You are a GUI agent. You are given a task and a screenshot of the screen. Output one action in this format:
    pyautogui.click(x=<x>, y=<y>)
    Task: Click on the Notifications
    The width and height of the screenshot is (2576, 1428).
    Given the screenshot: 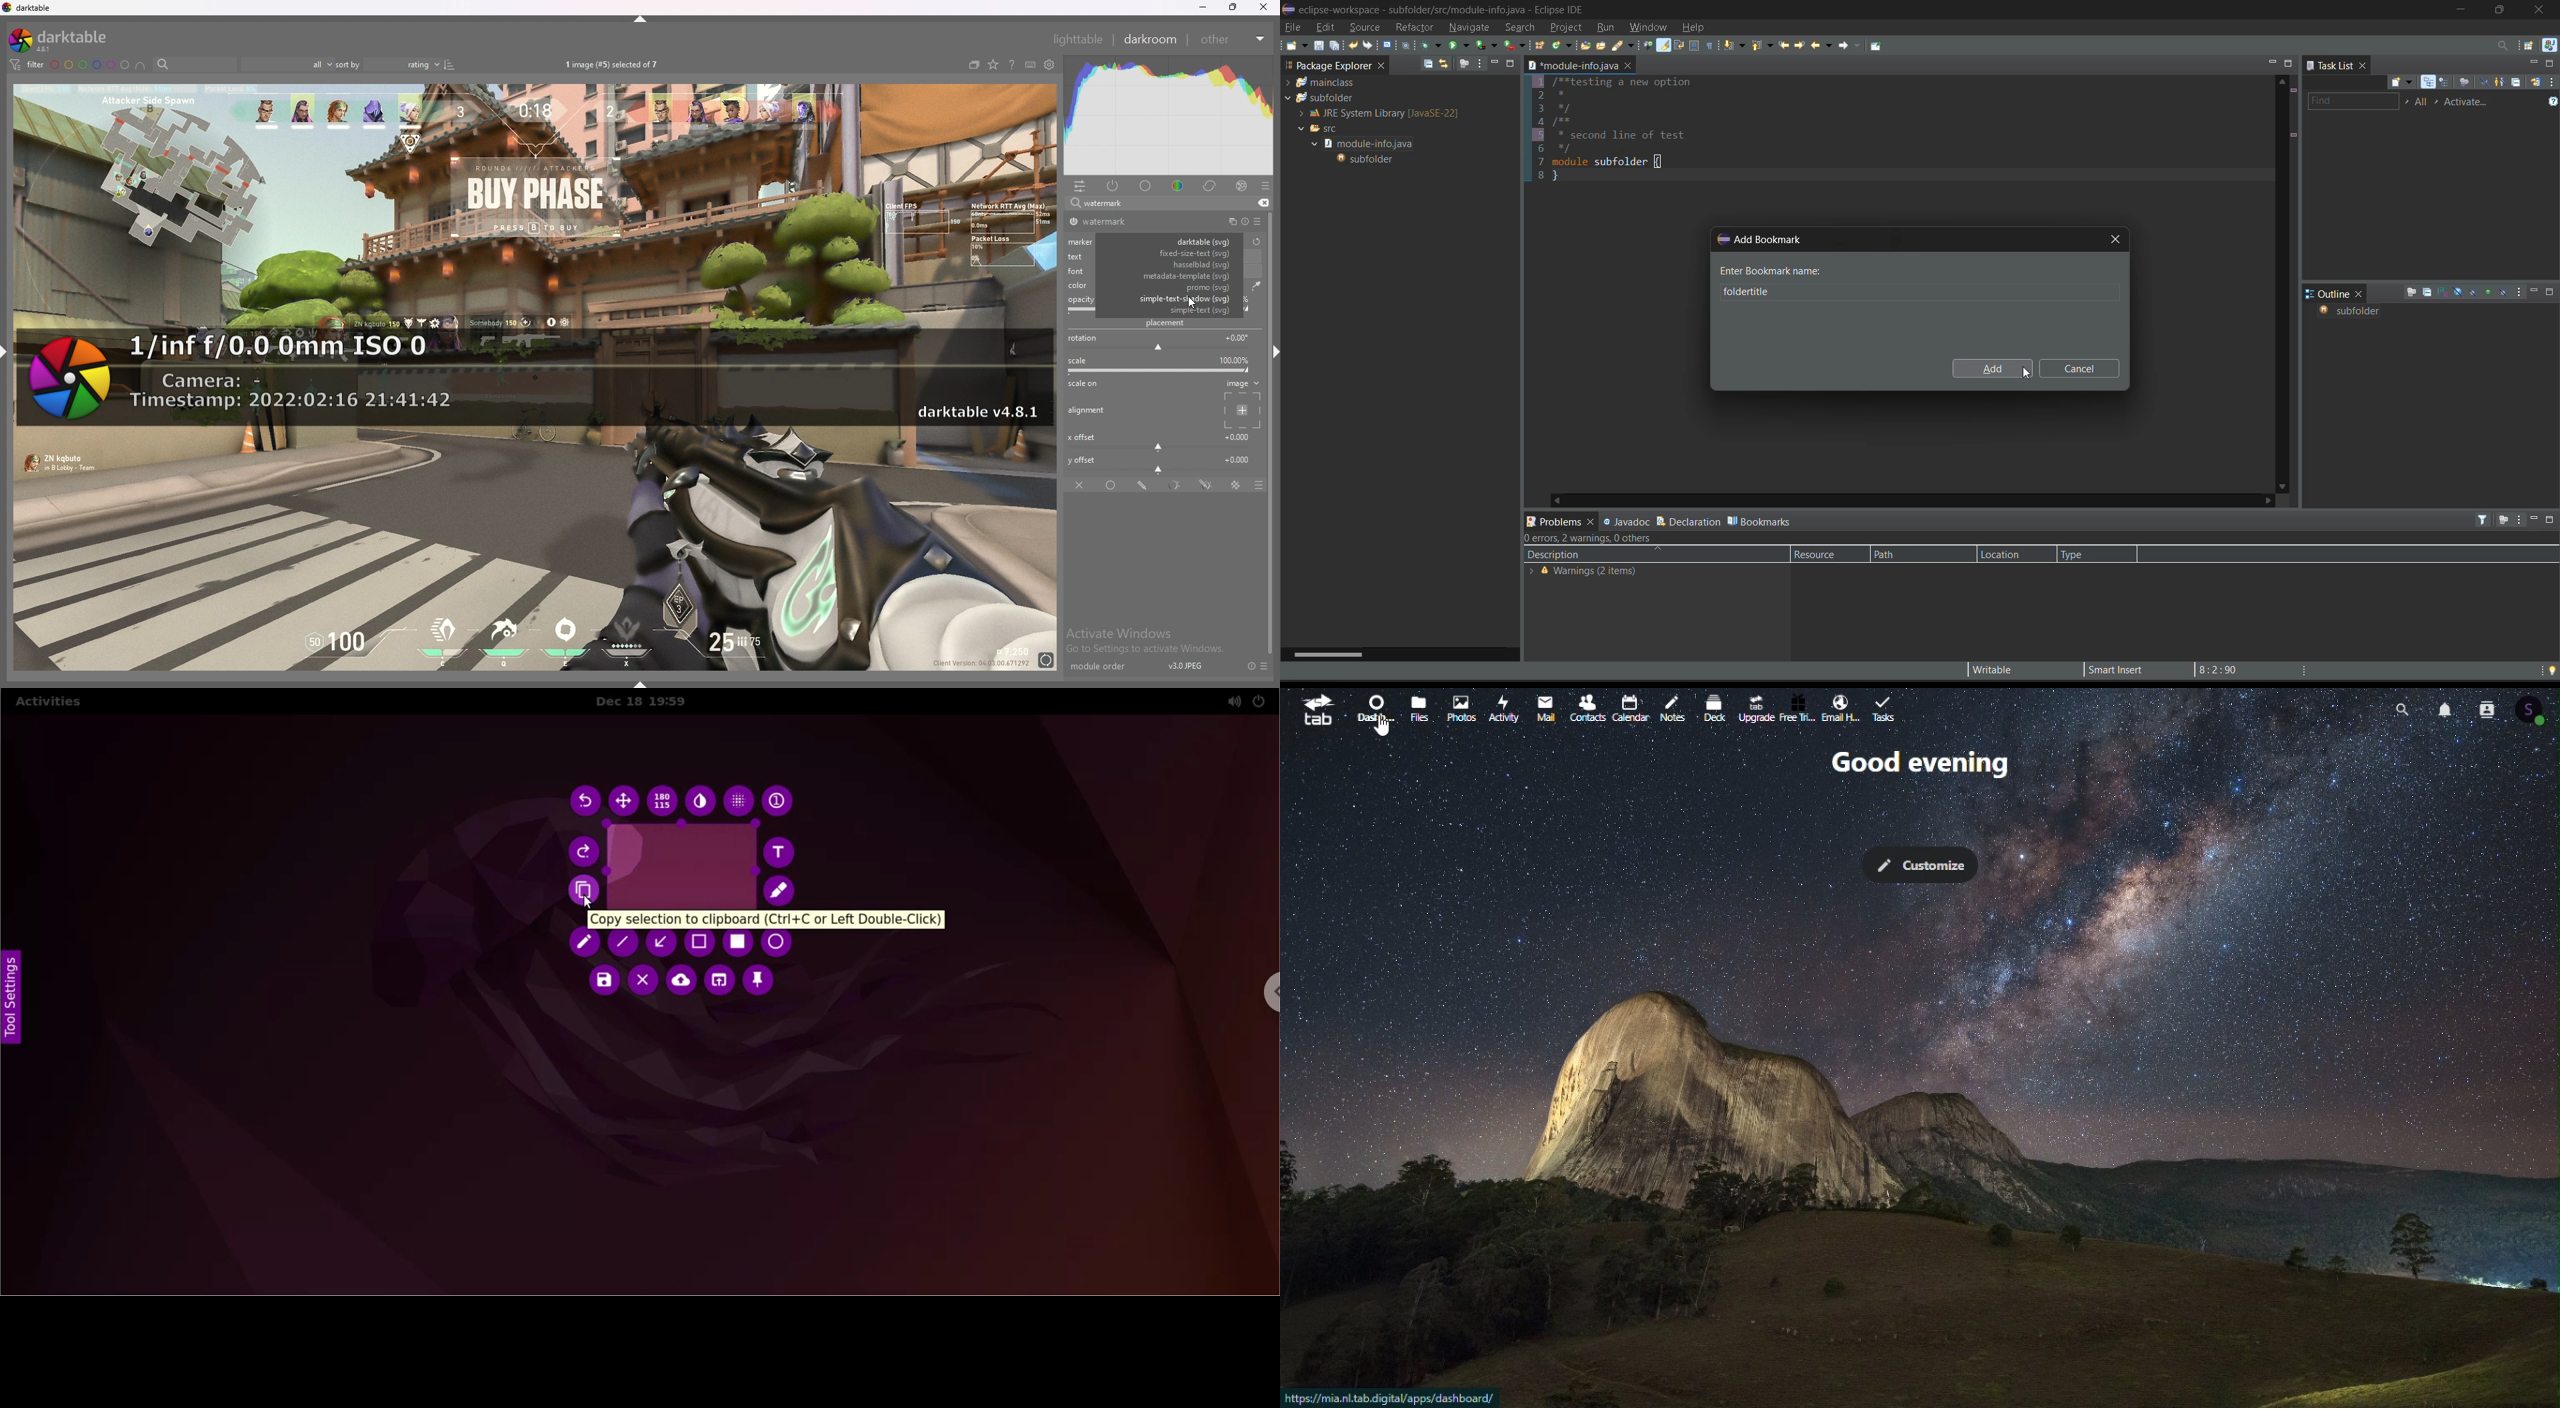 What is the action you would take?
    pyautogui.click(x=2448, y=708)
    